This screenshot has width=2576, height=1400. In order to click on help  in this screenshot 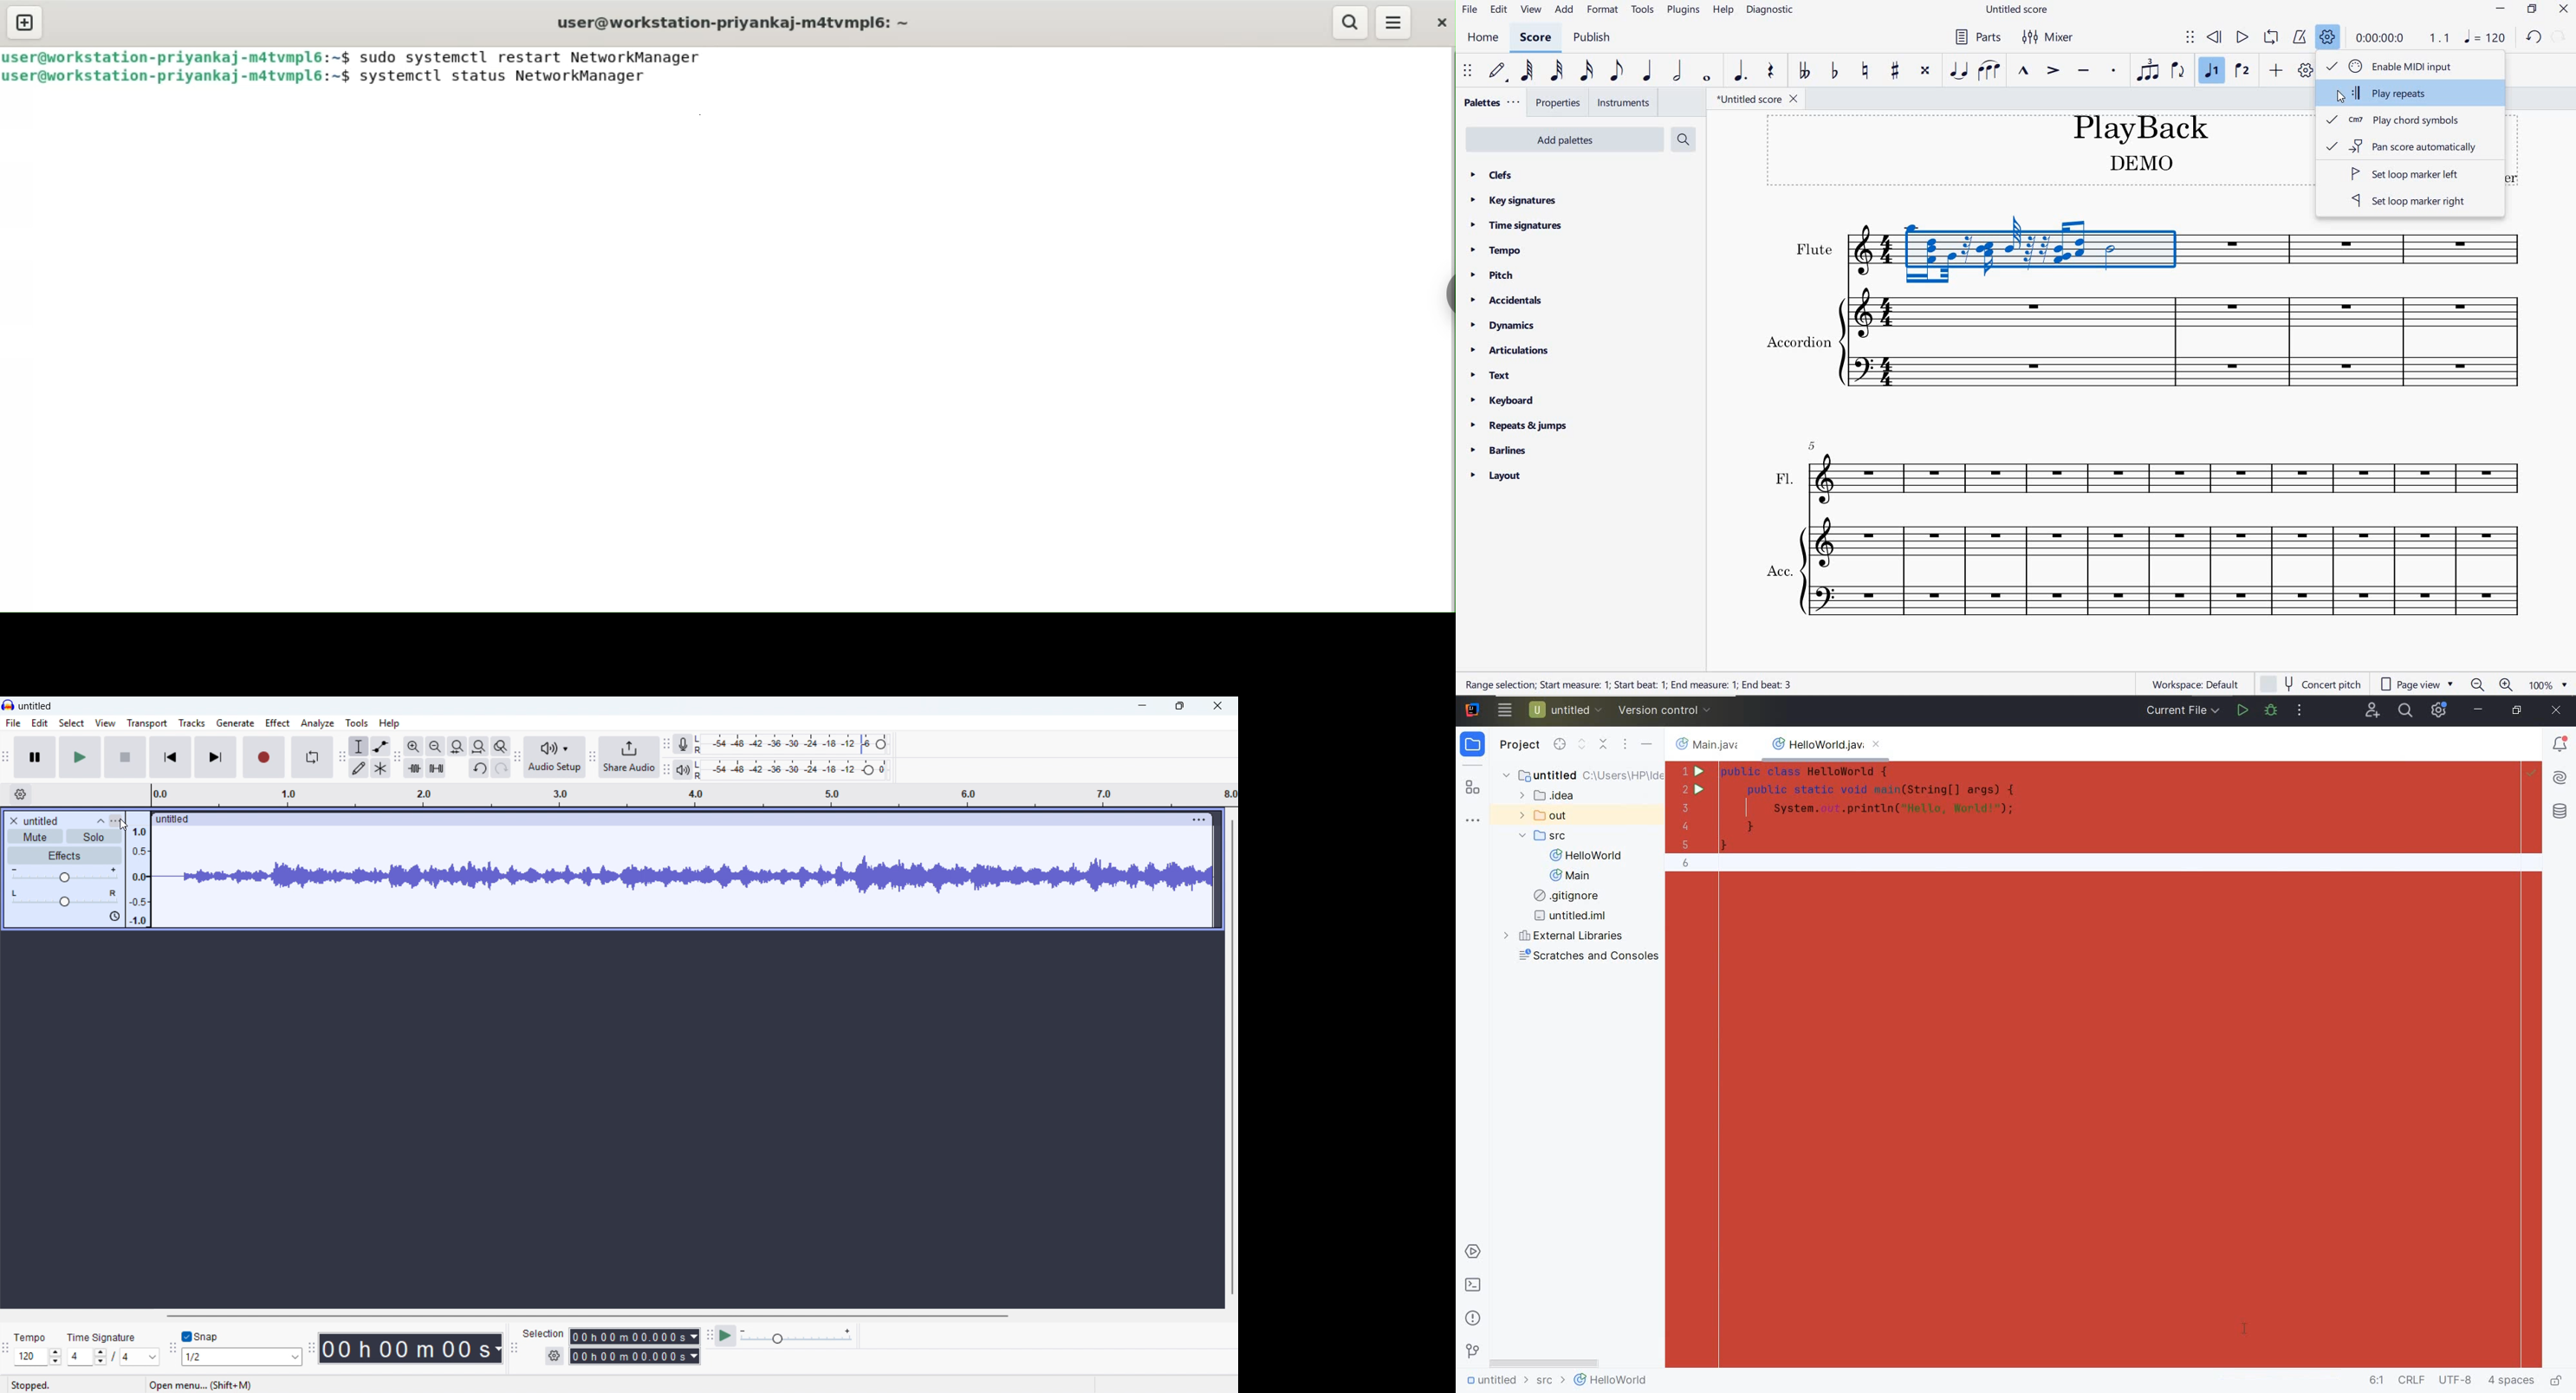, I will do `click(389, 724)`.